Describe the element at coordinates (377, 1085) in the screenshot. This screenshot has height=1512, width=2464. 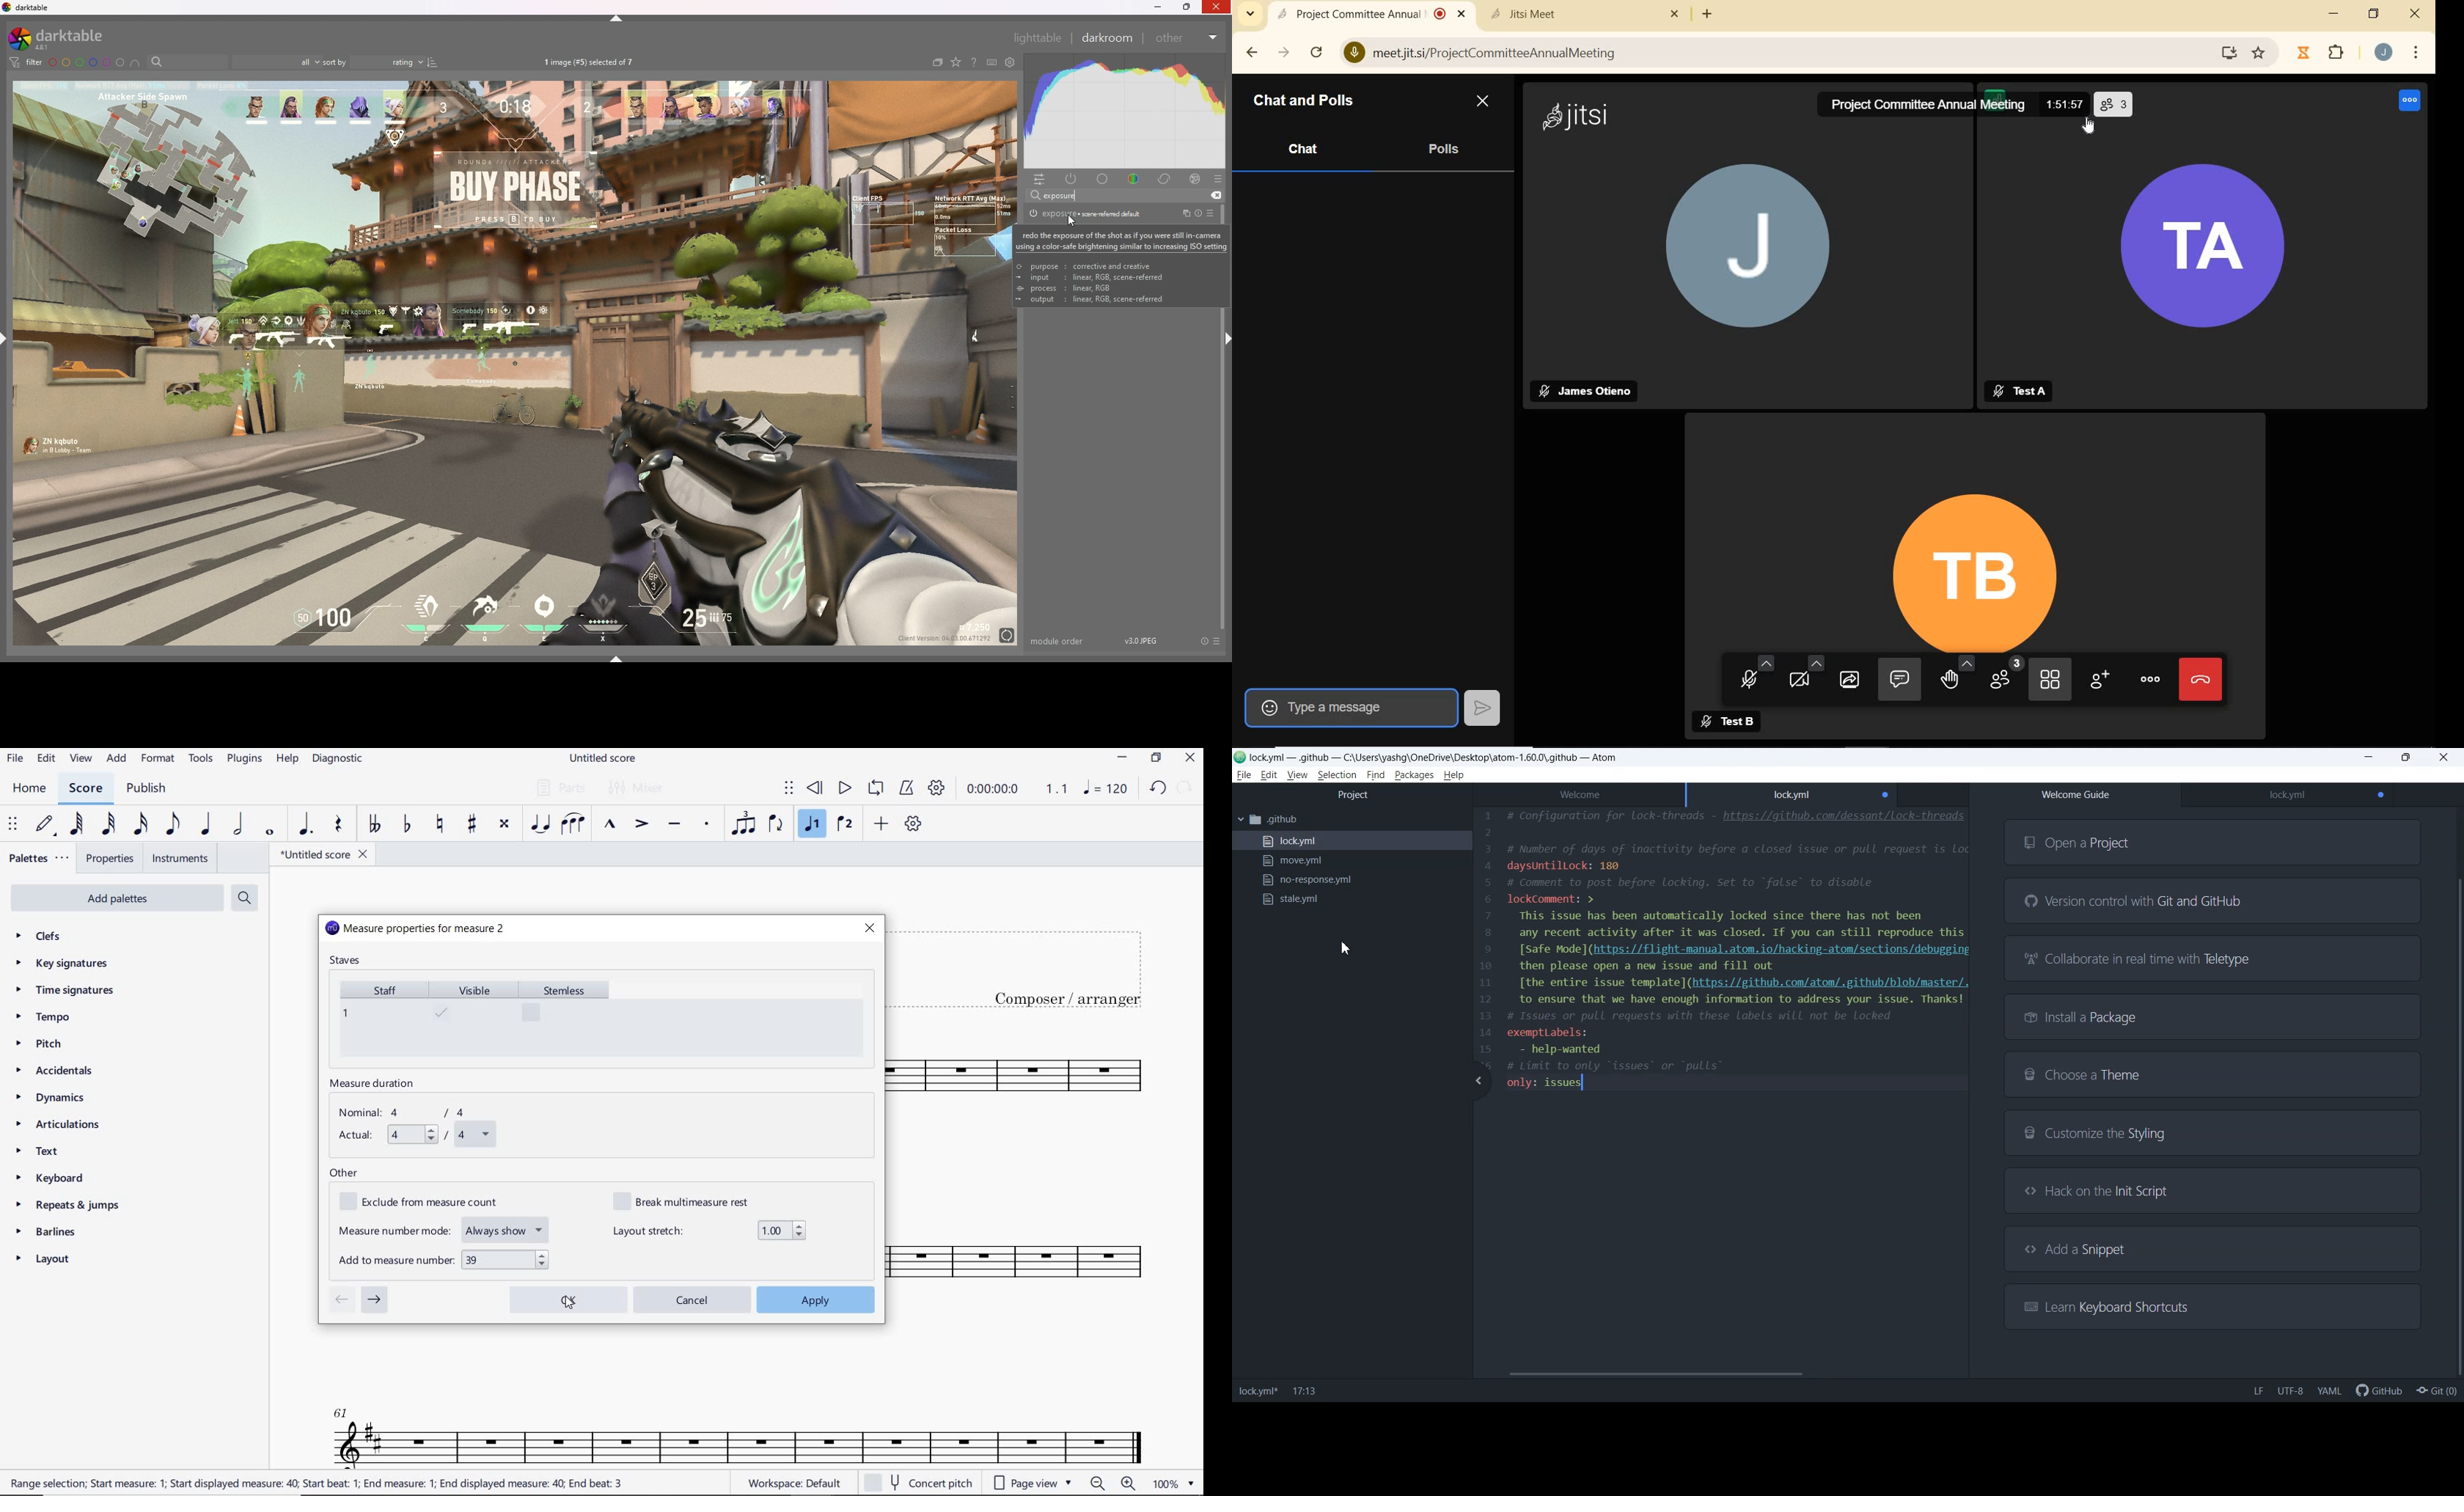
I see `measure duration` at that location.